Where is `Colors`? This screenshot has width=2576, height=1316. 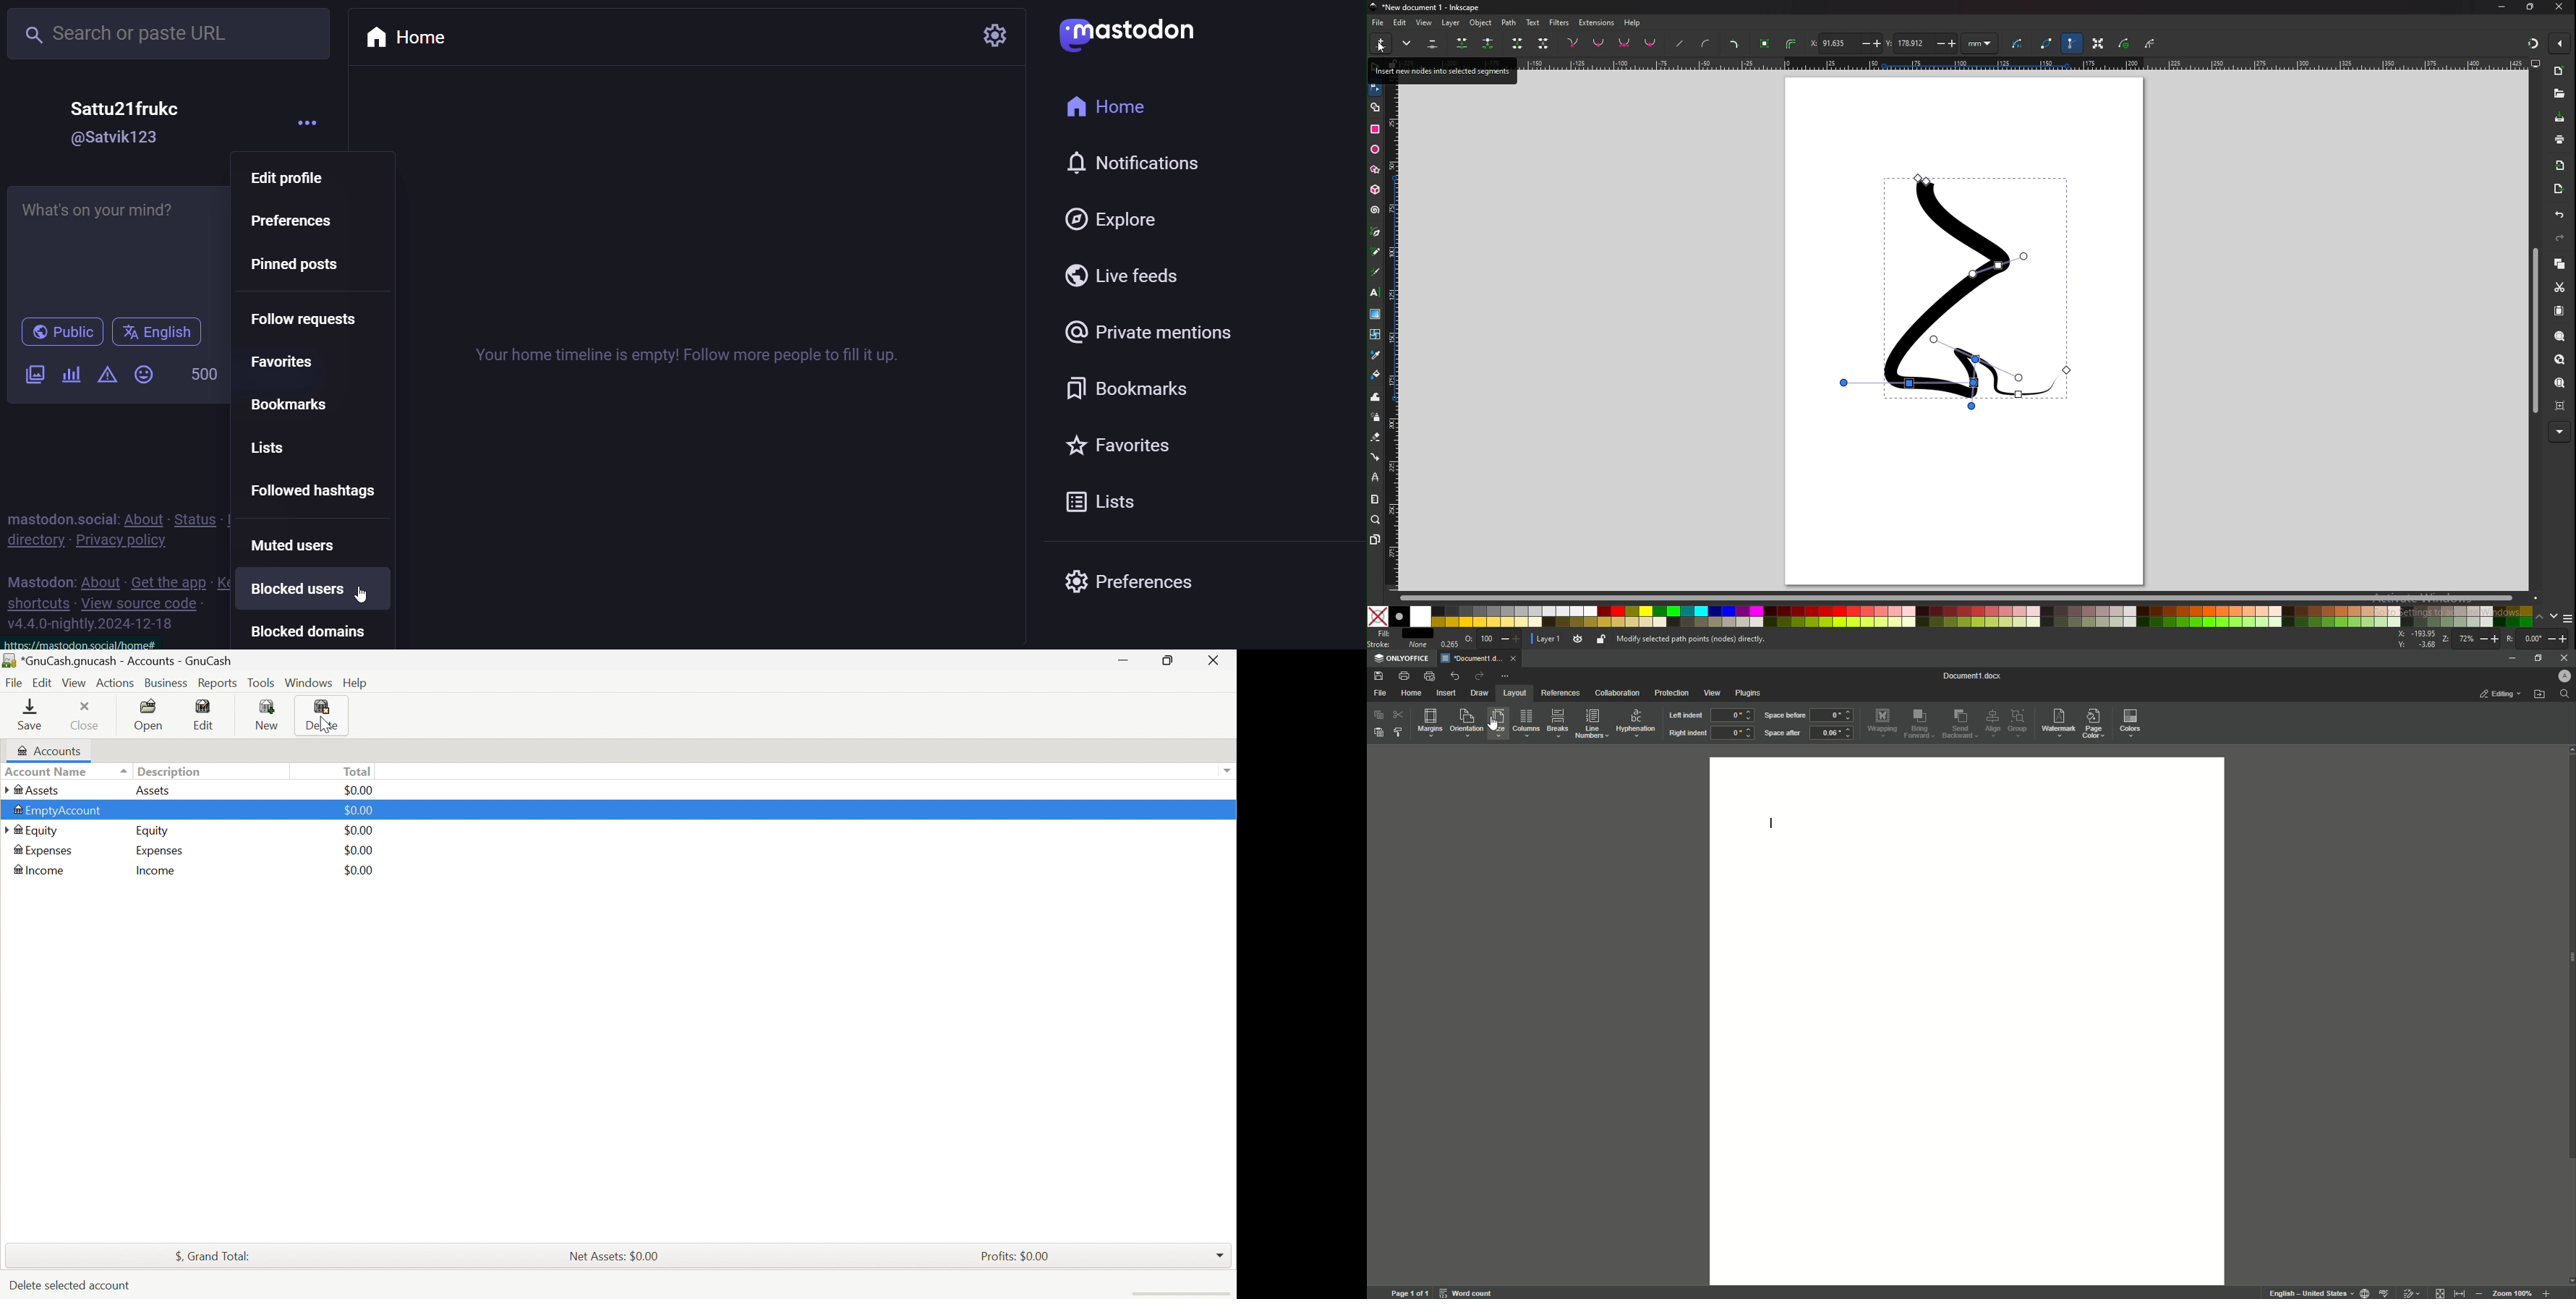
Colors is located at coordinates (2132, 723).